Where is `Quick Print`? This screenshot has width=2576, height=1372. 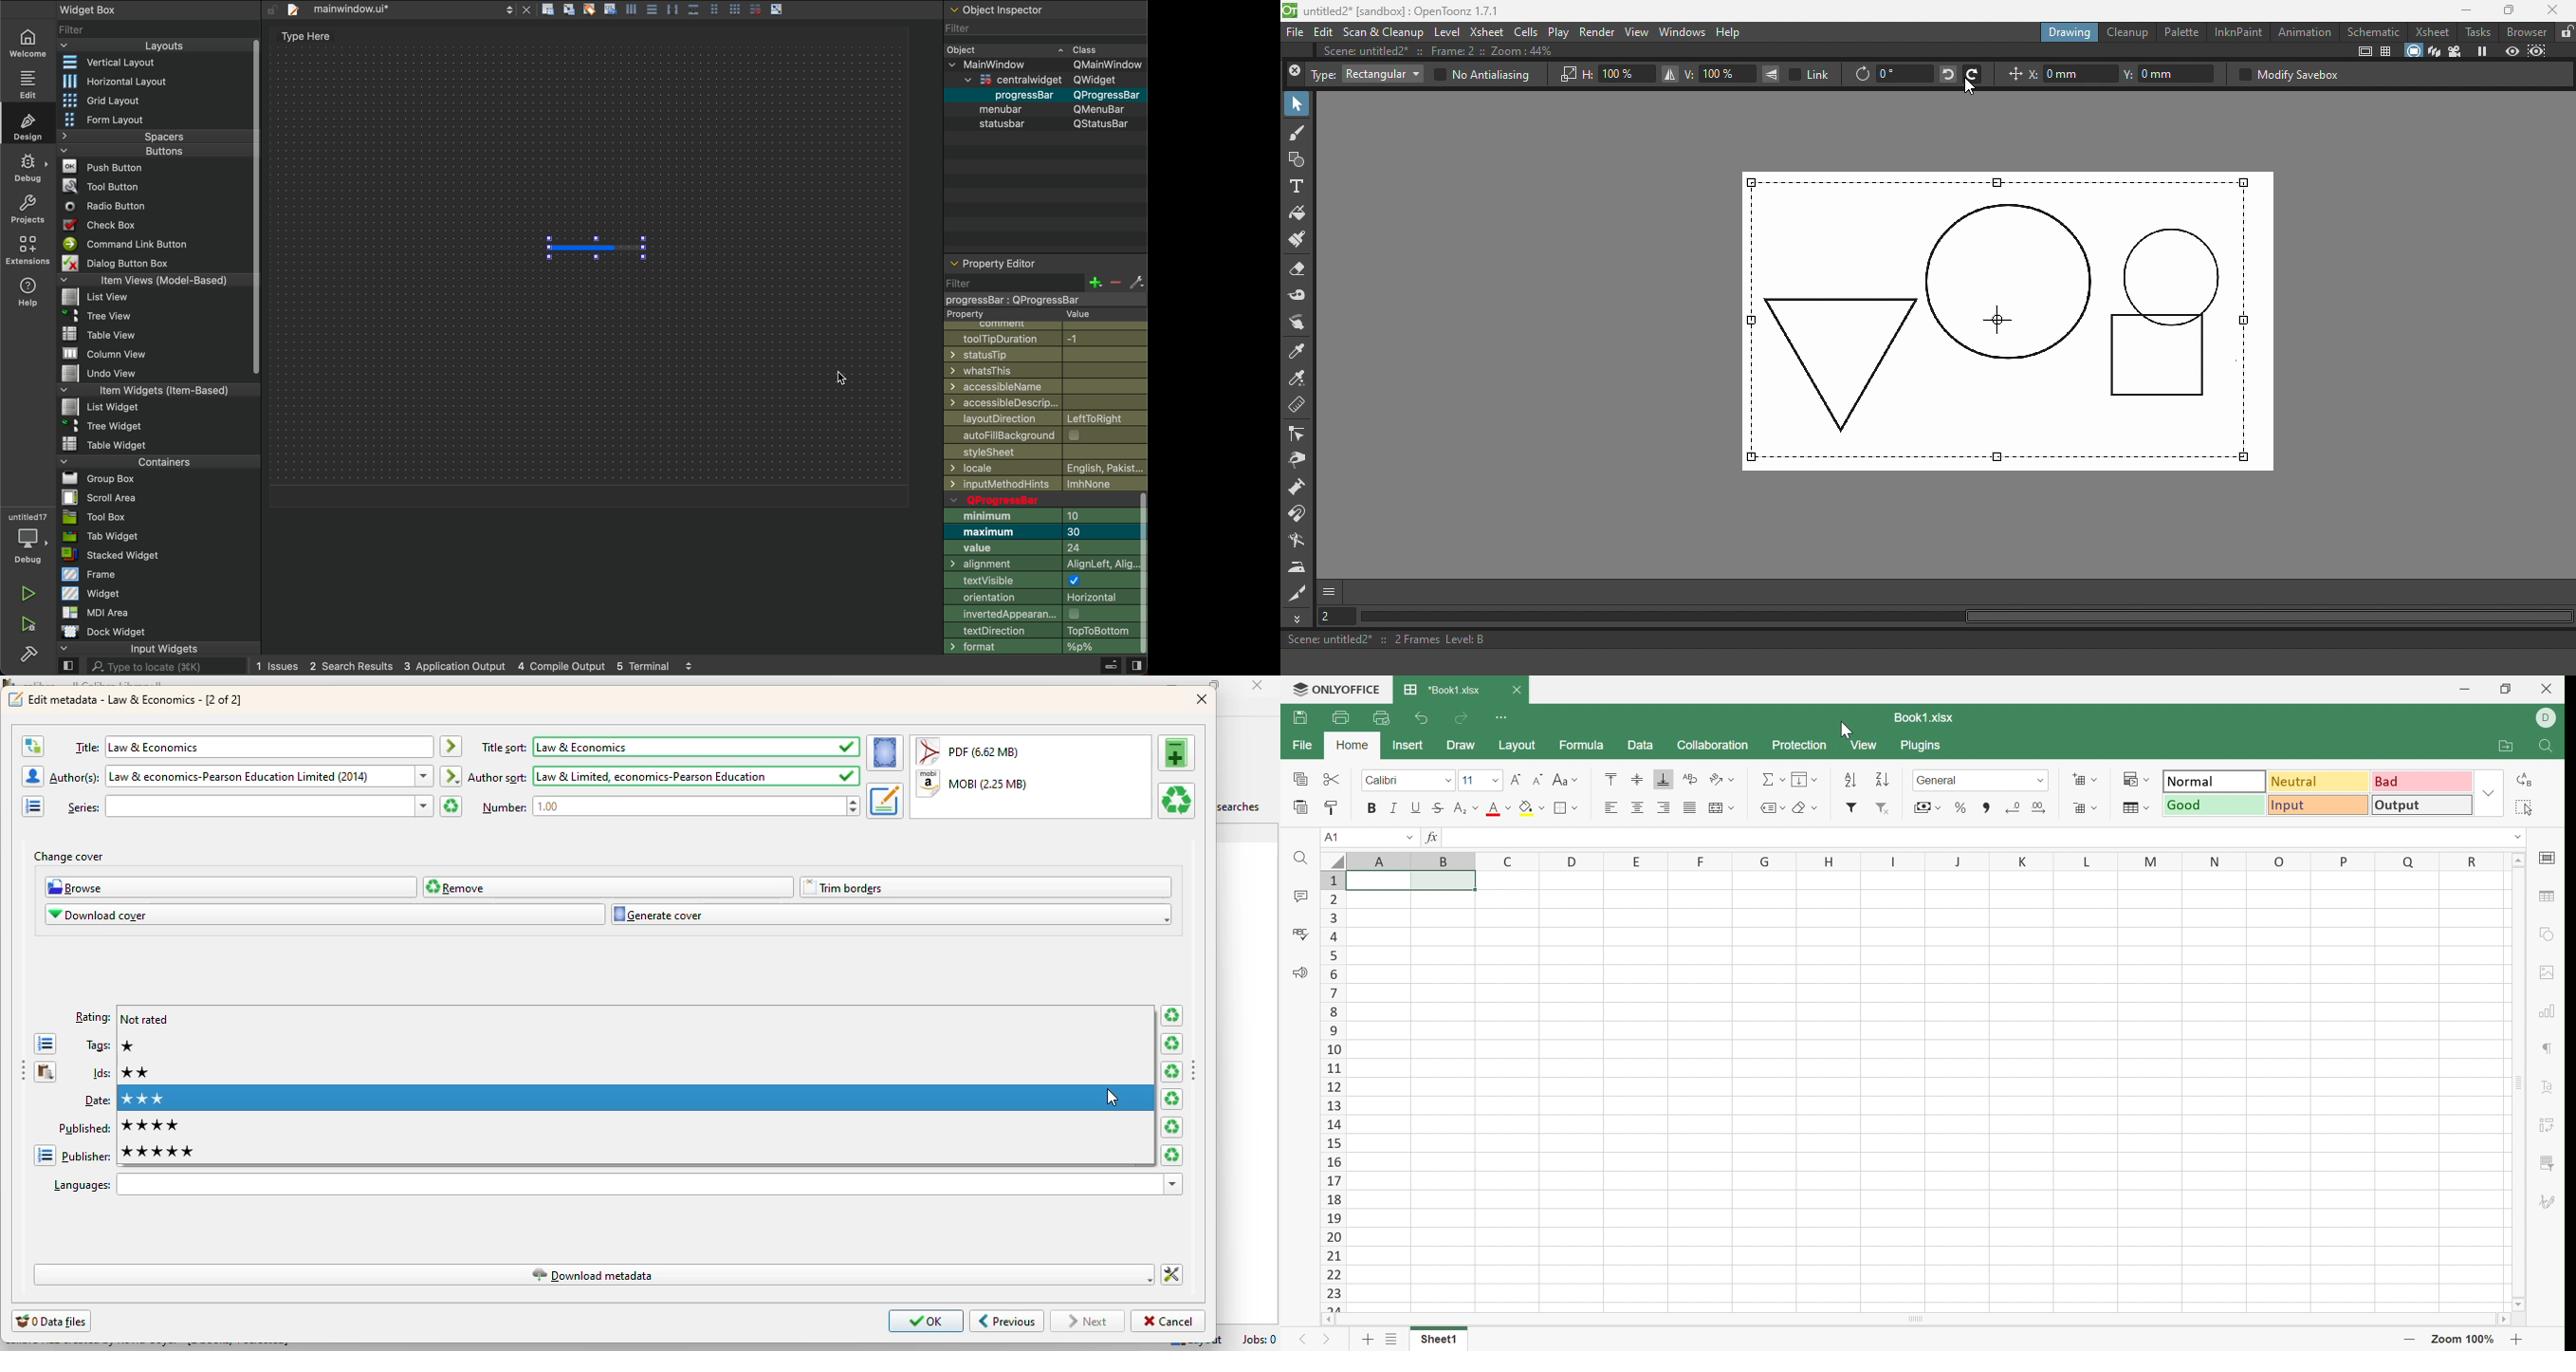
Quick Print is located at coordinates (1379, 717).